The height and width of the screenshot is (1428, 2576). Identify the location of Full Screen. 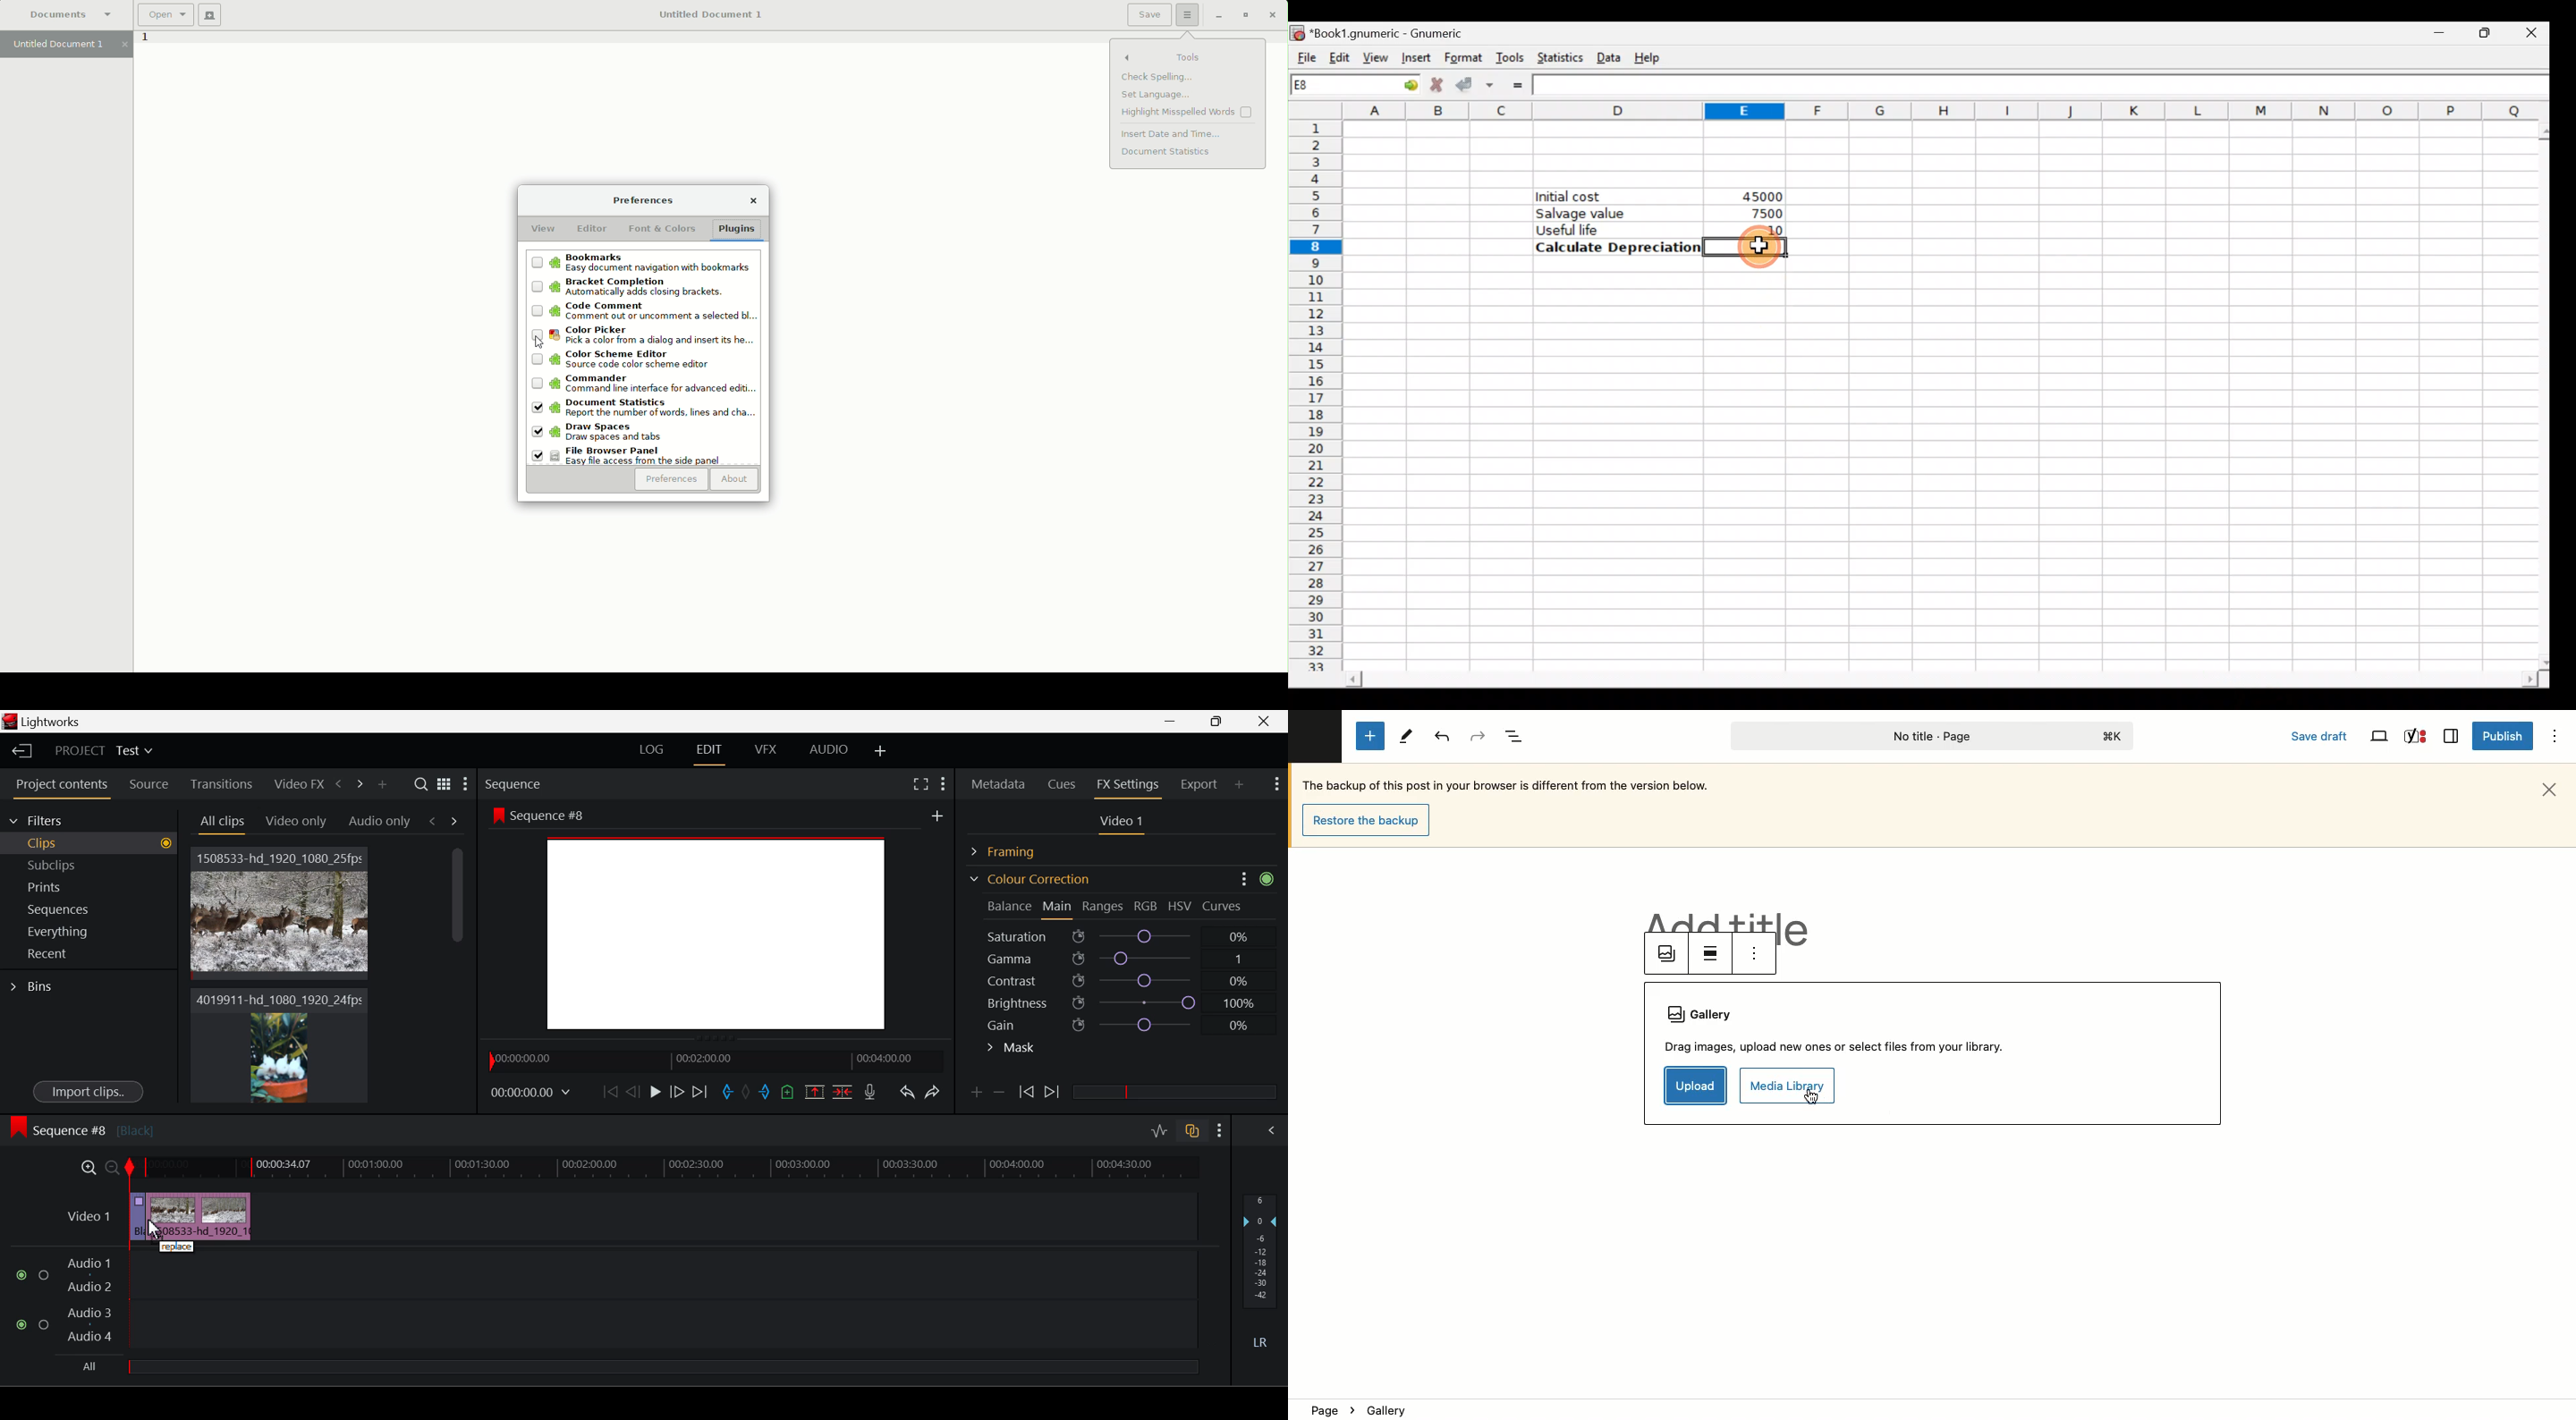
(920, 783).